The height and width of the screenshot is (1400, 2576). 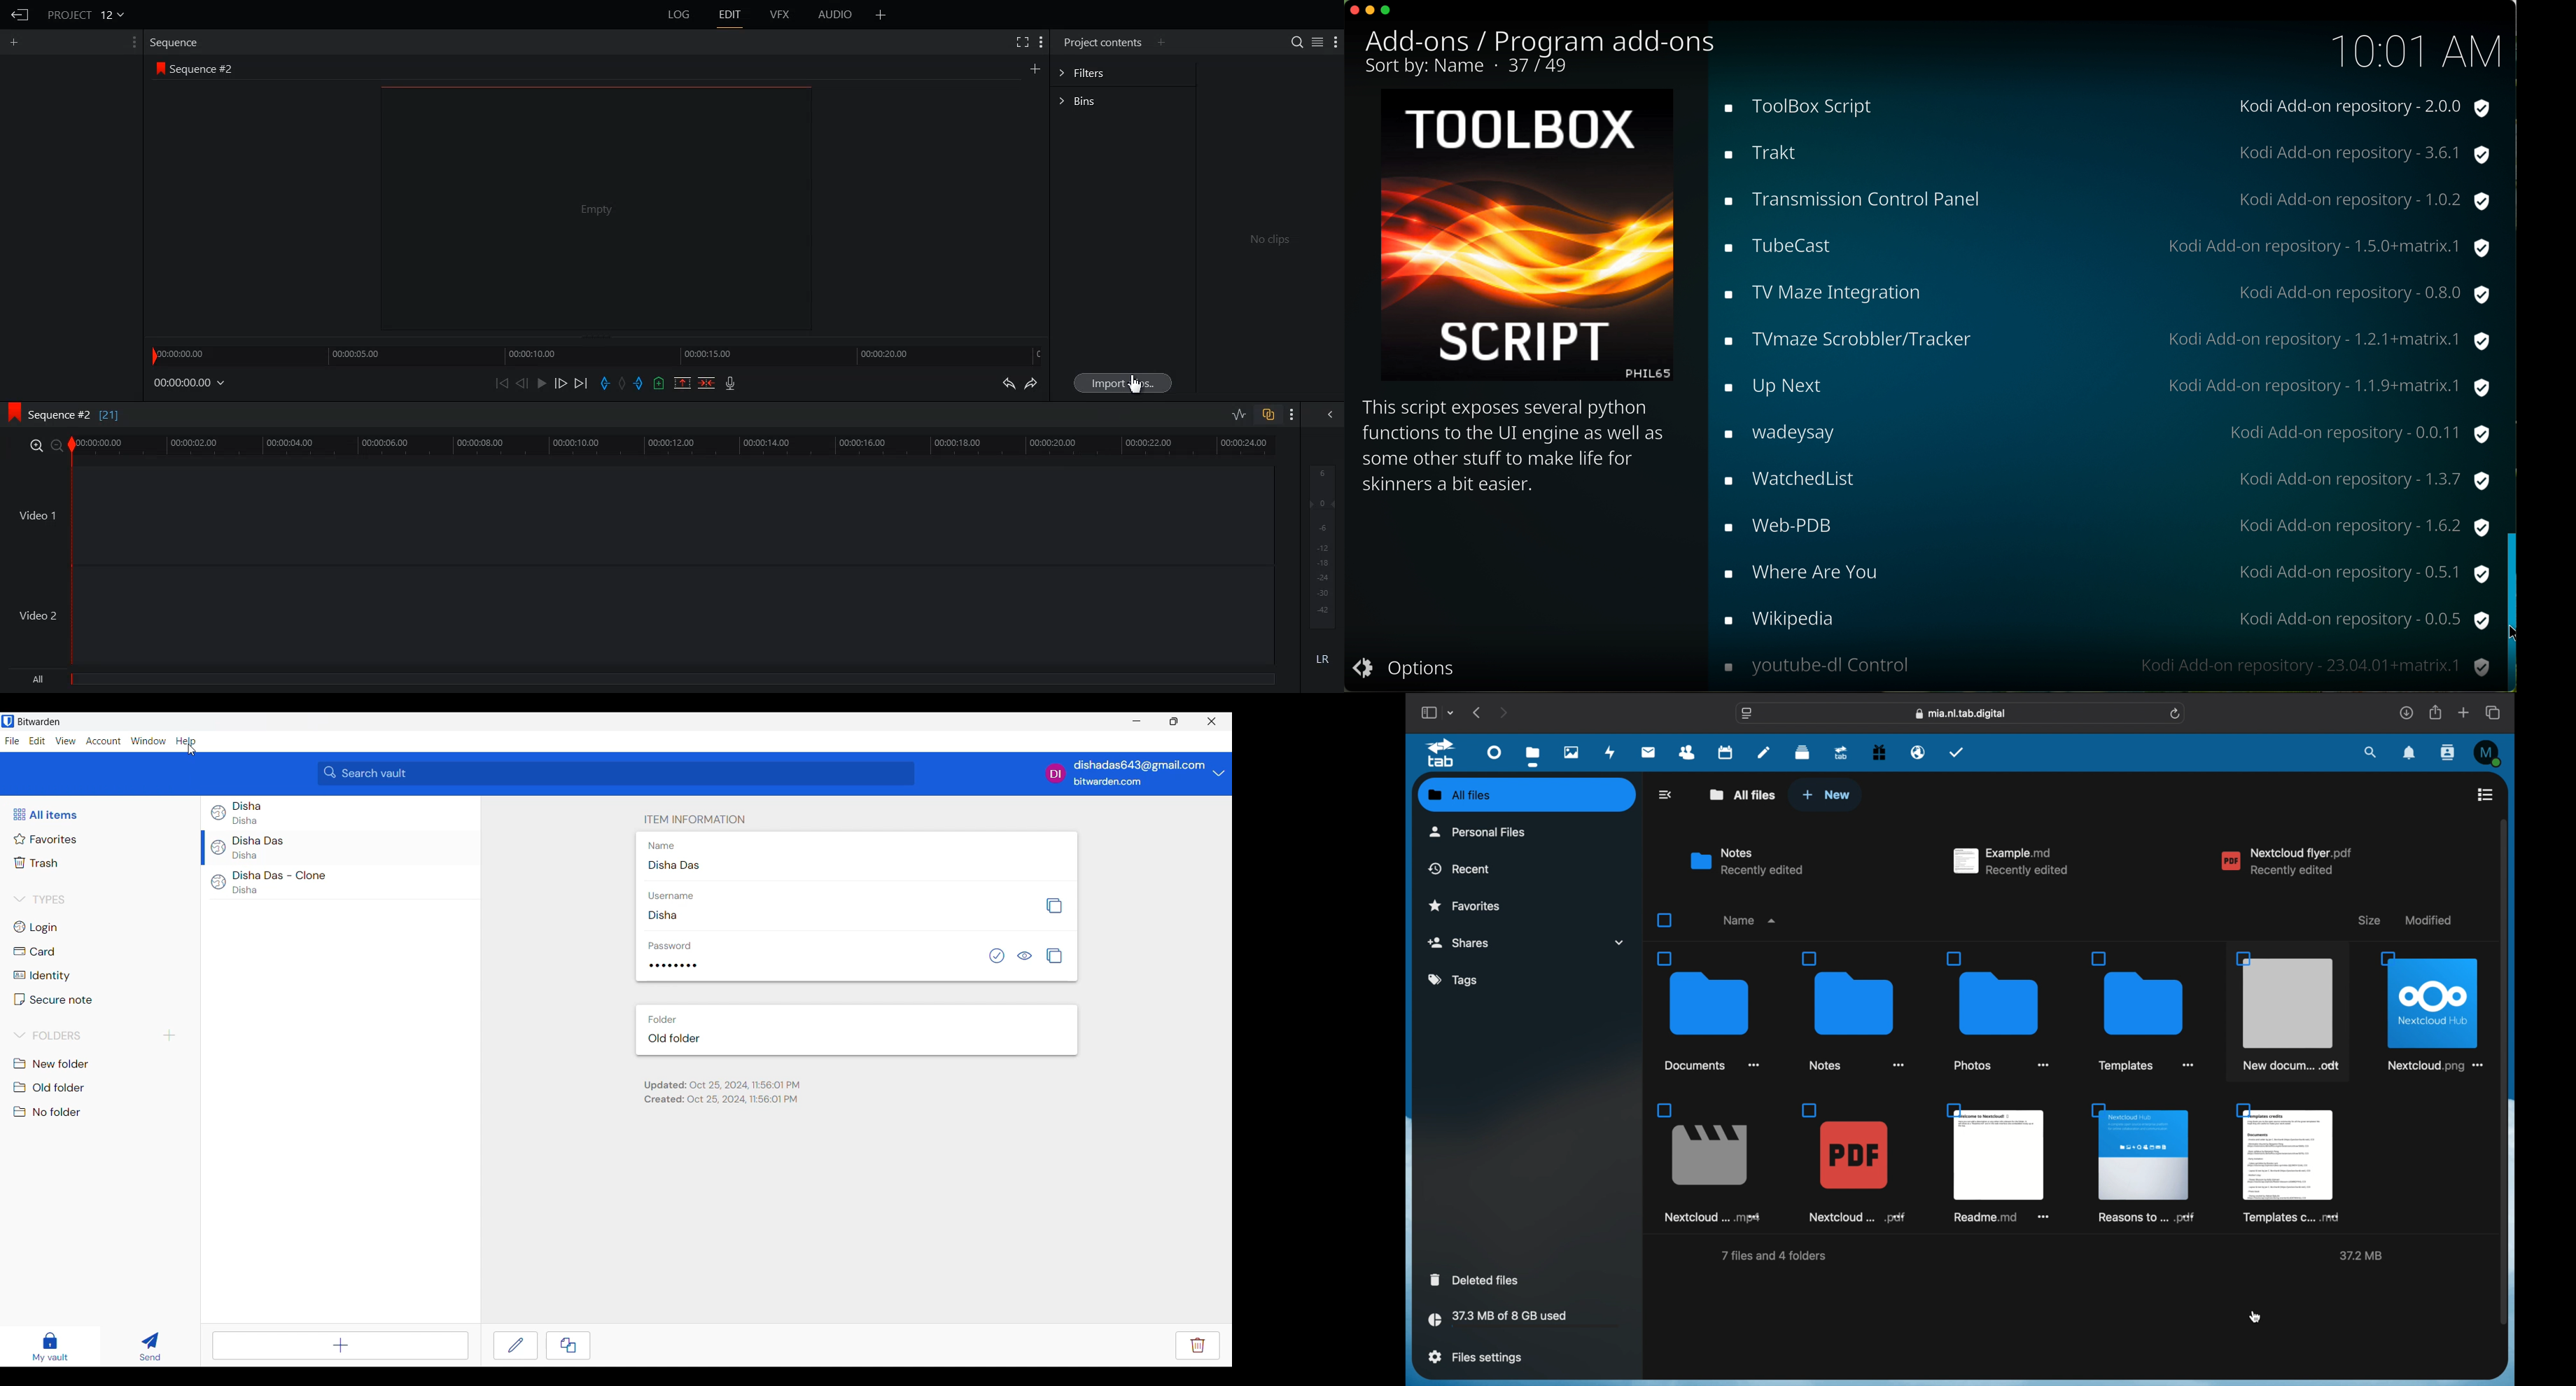 I want to click on Disha, so click(x=662, y=915).